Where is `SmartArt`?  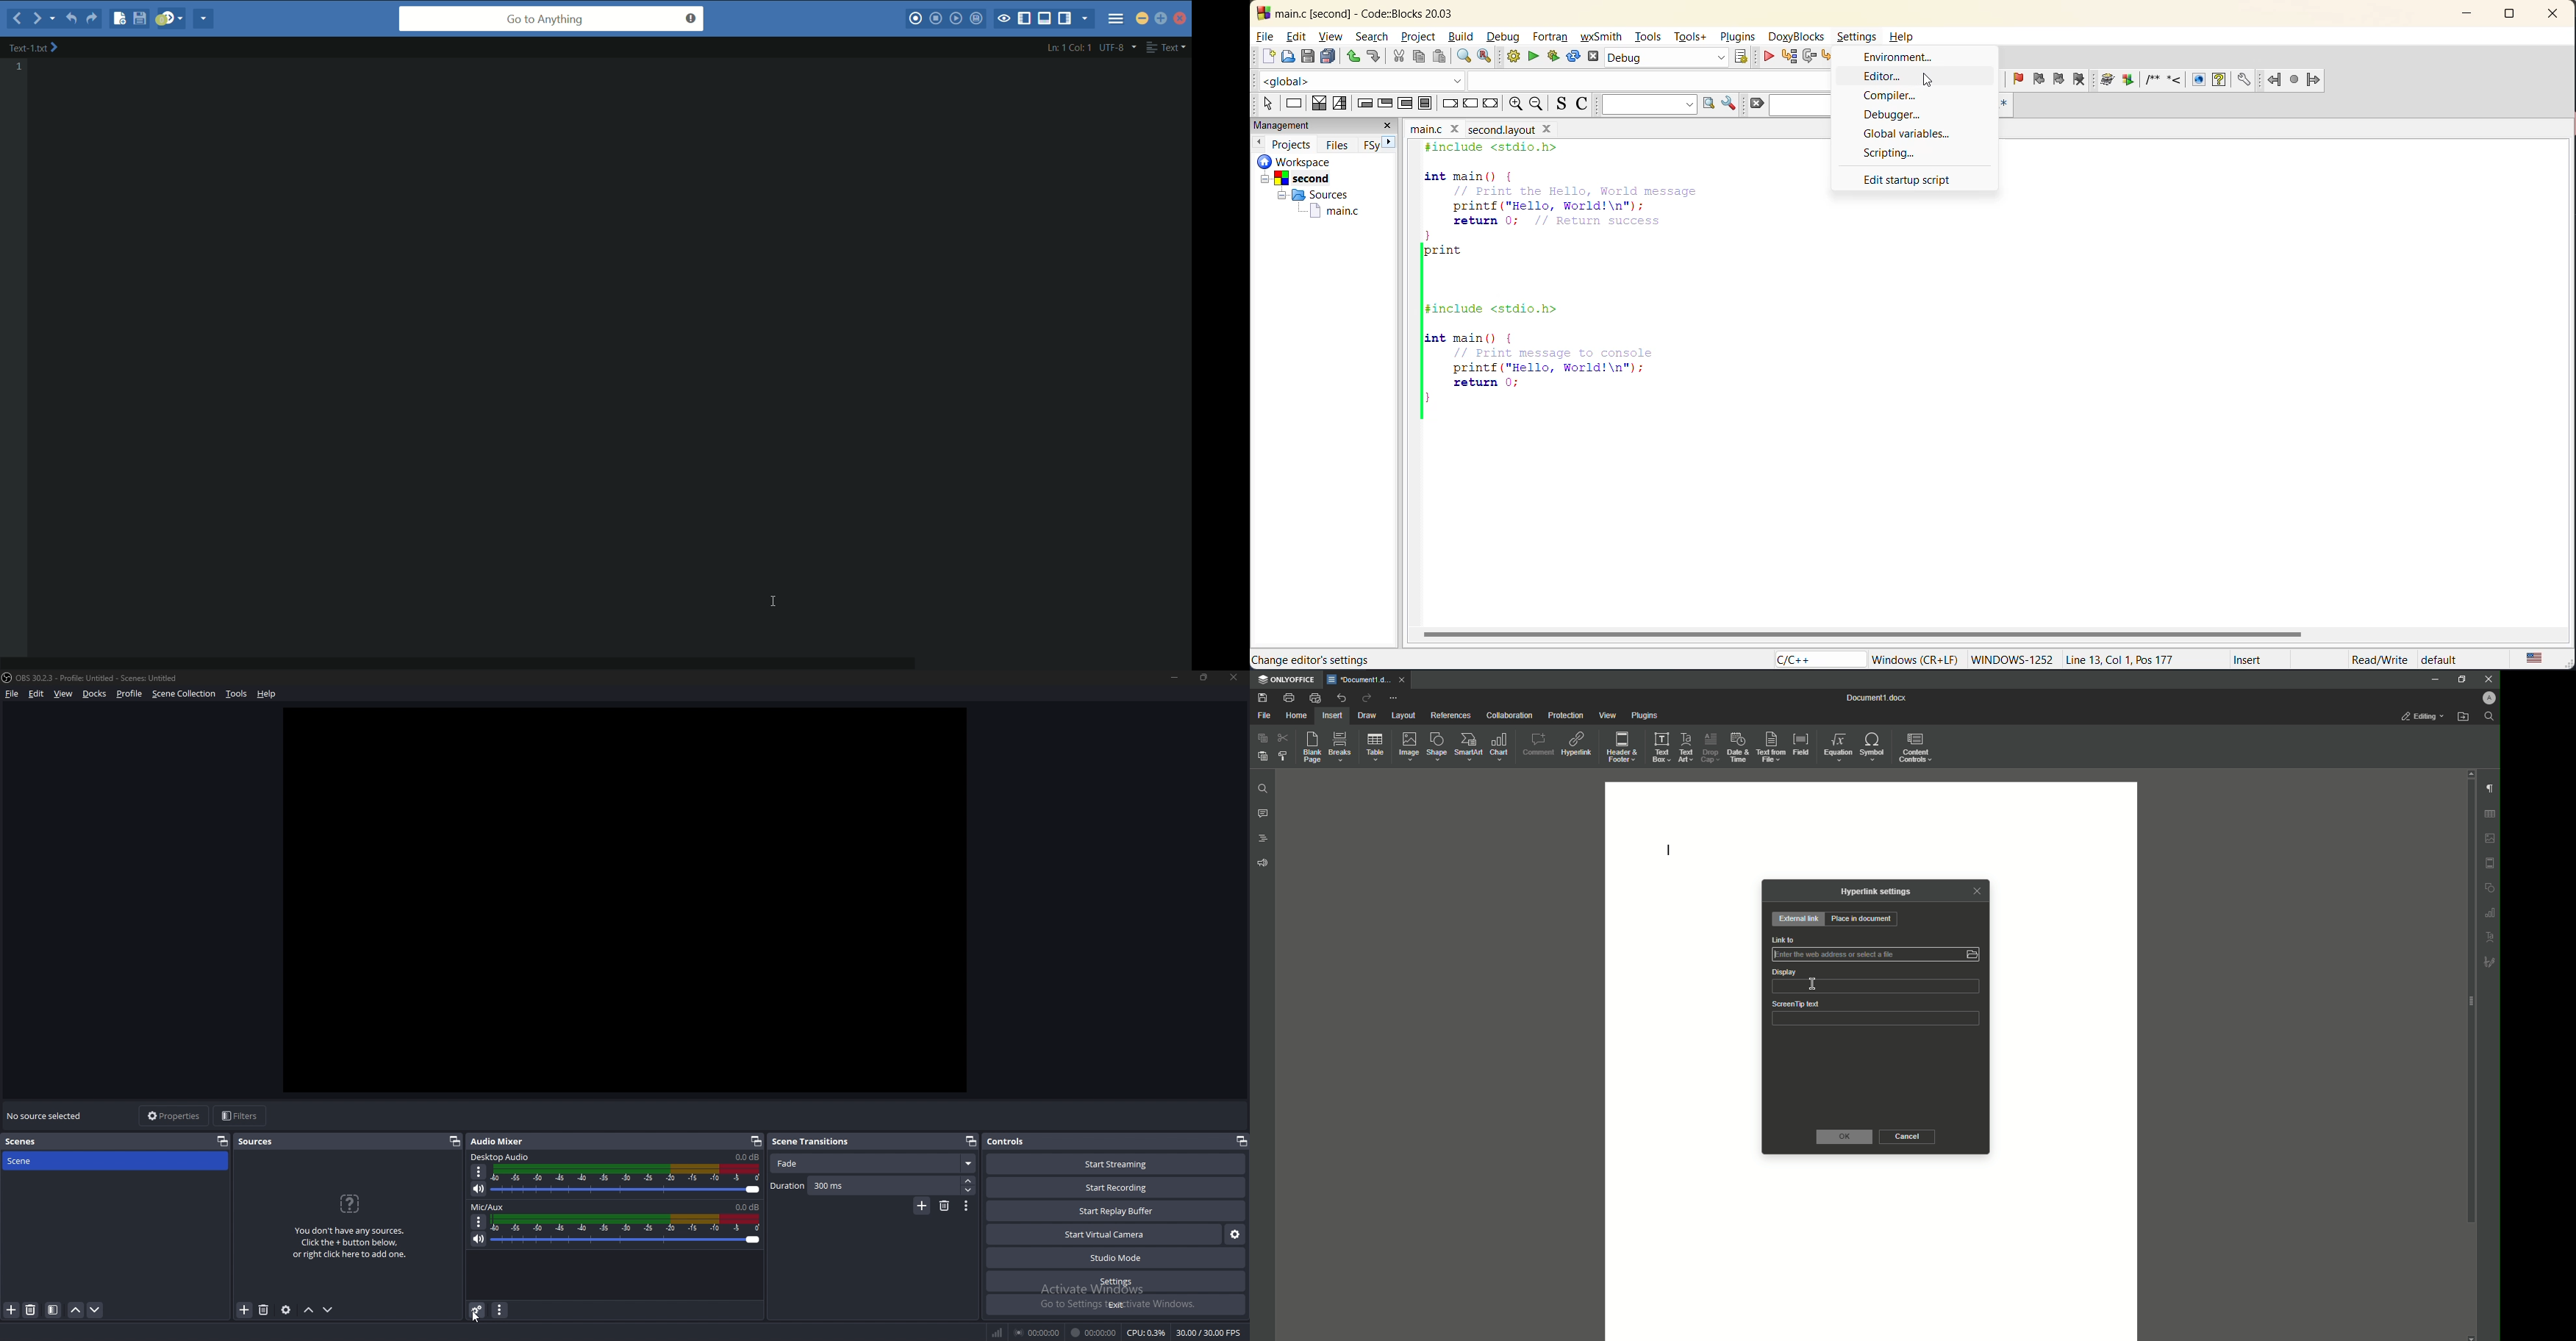
SmartArt is located at coordinates (1470, 747).